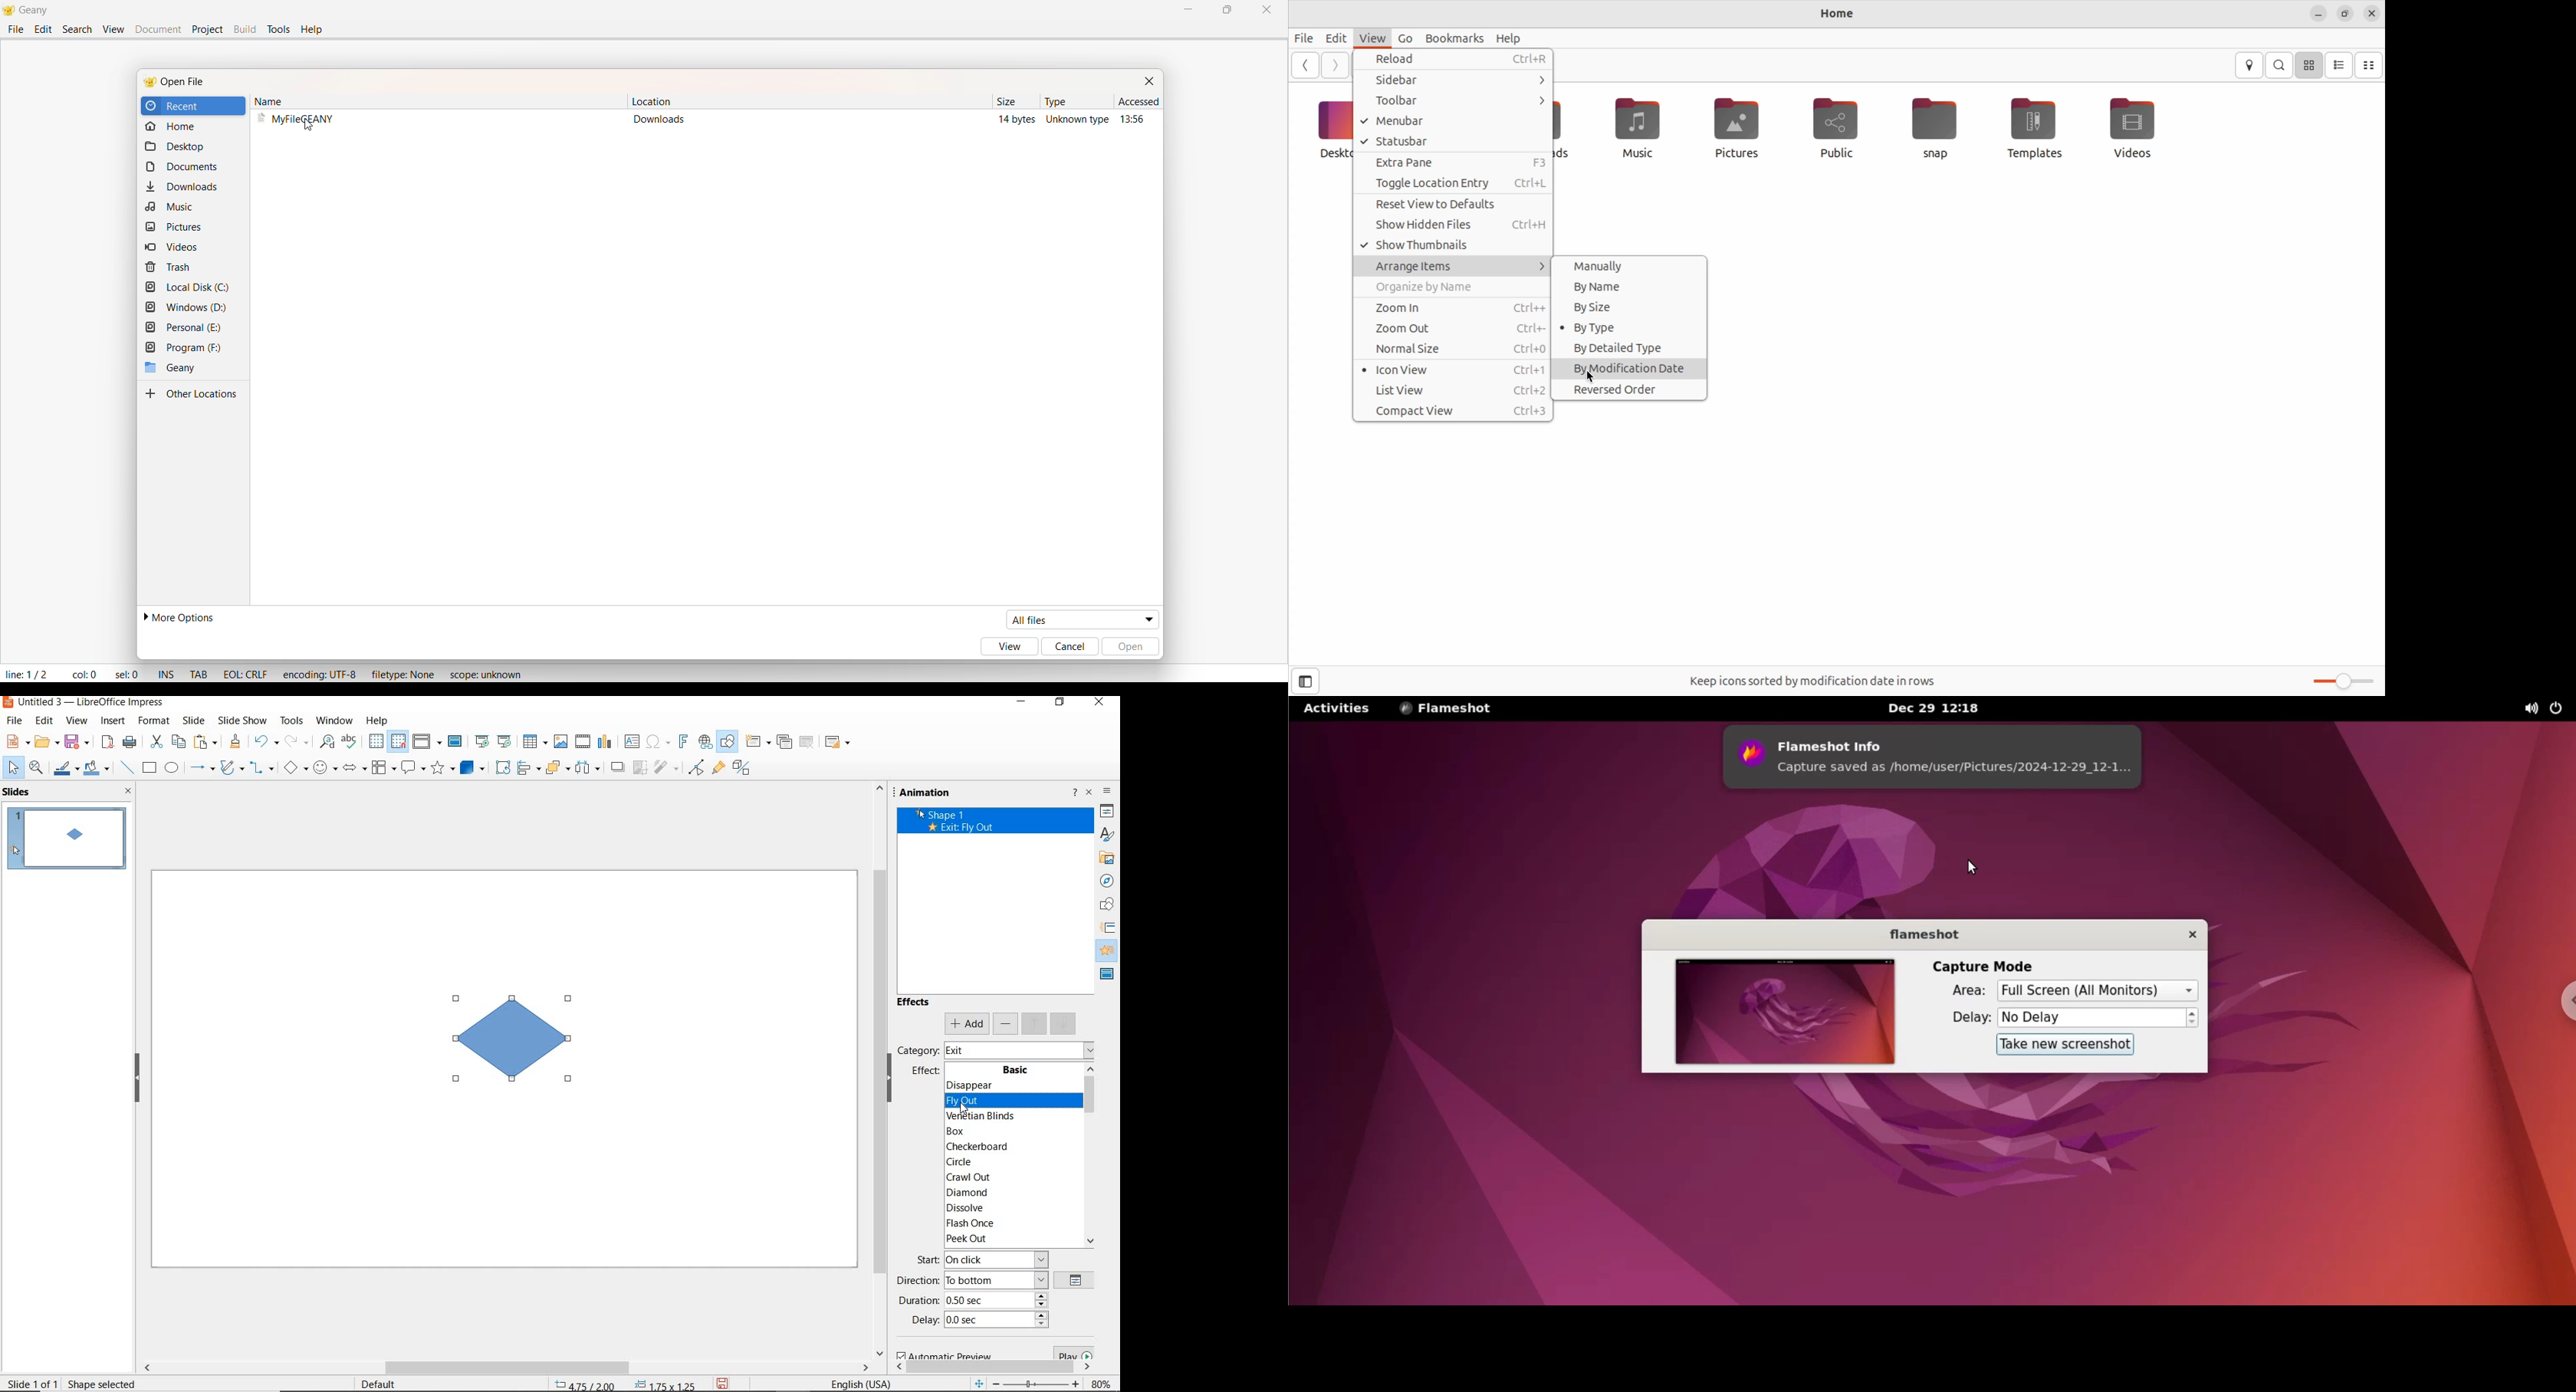 Image resolution: width=2576 pixels, height=1400 pixels. What do you see at coordinates (528, 769) in the screenshot?
I see `align objects` at bounding box center [528, 769].